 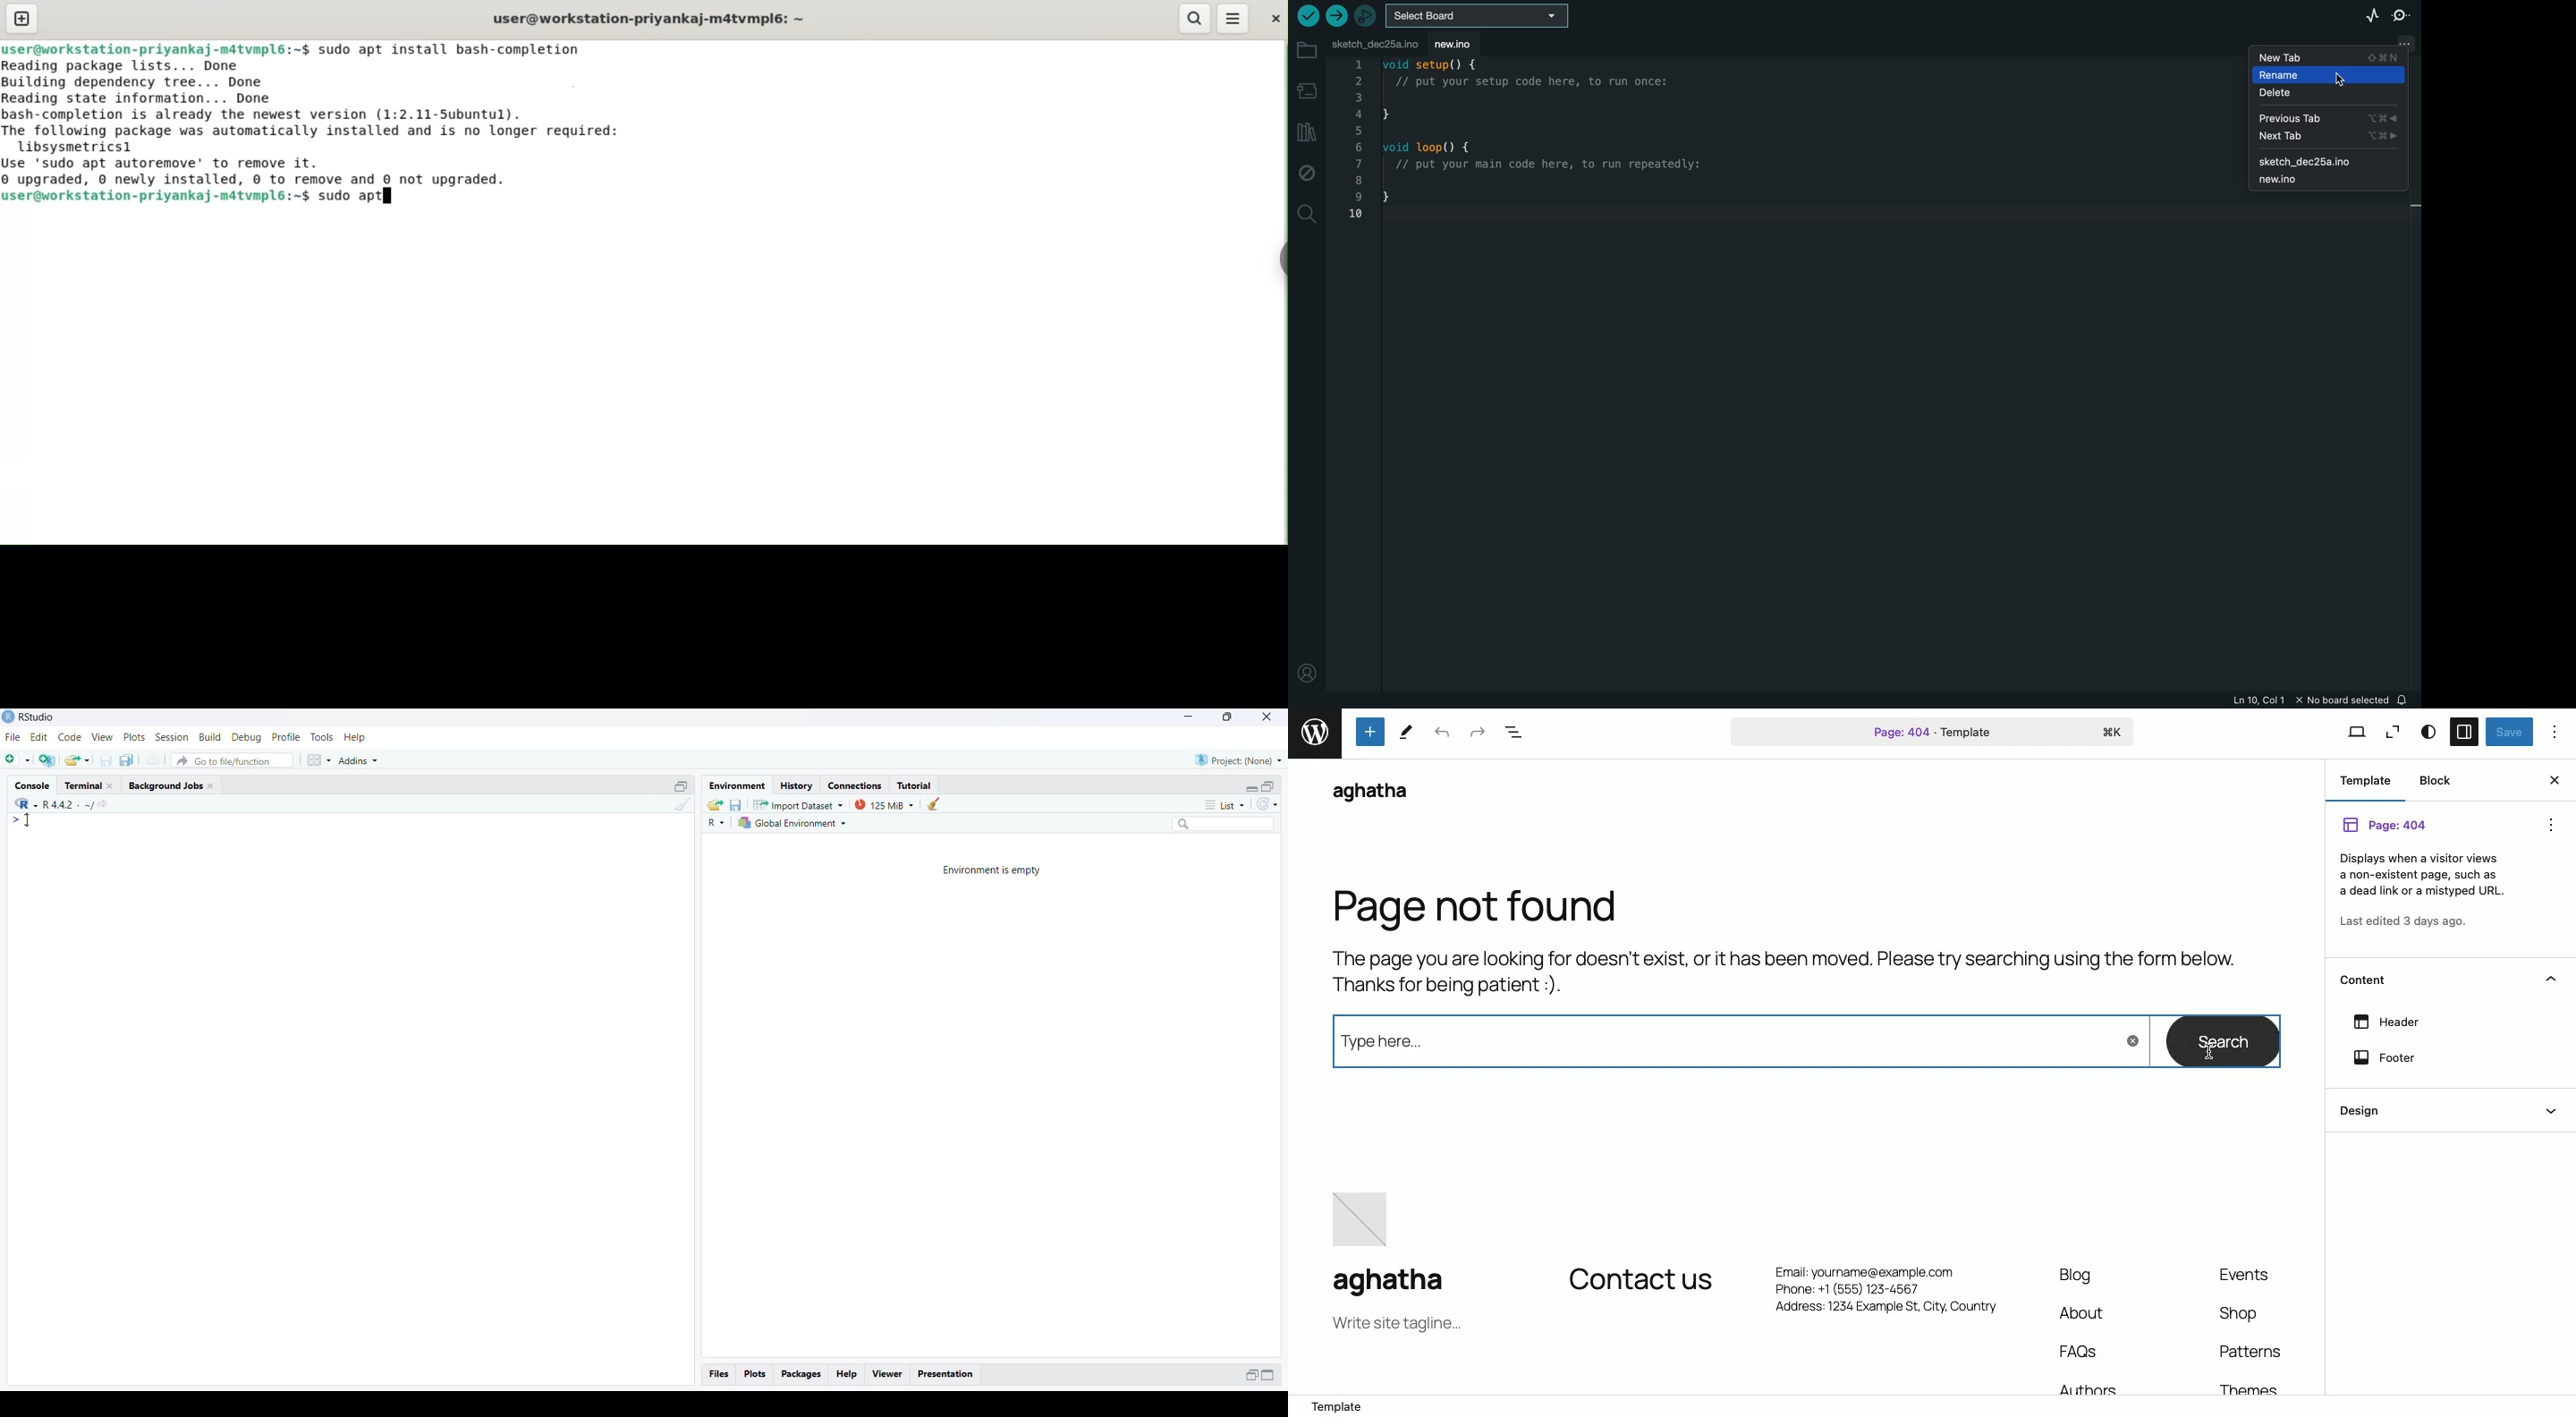 What do you see at coordinates (800, 1375) in the screenshot?
I see `packages` at bounding box center [800, 1375].